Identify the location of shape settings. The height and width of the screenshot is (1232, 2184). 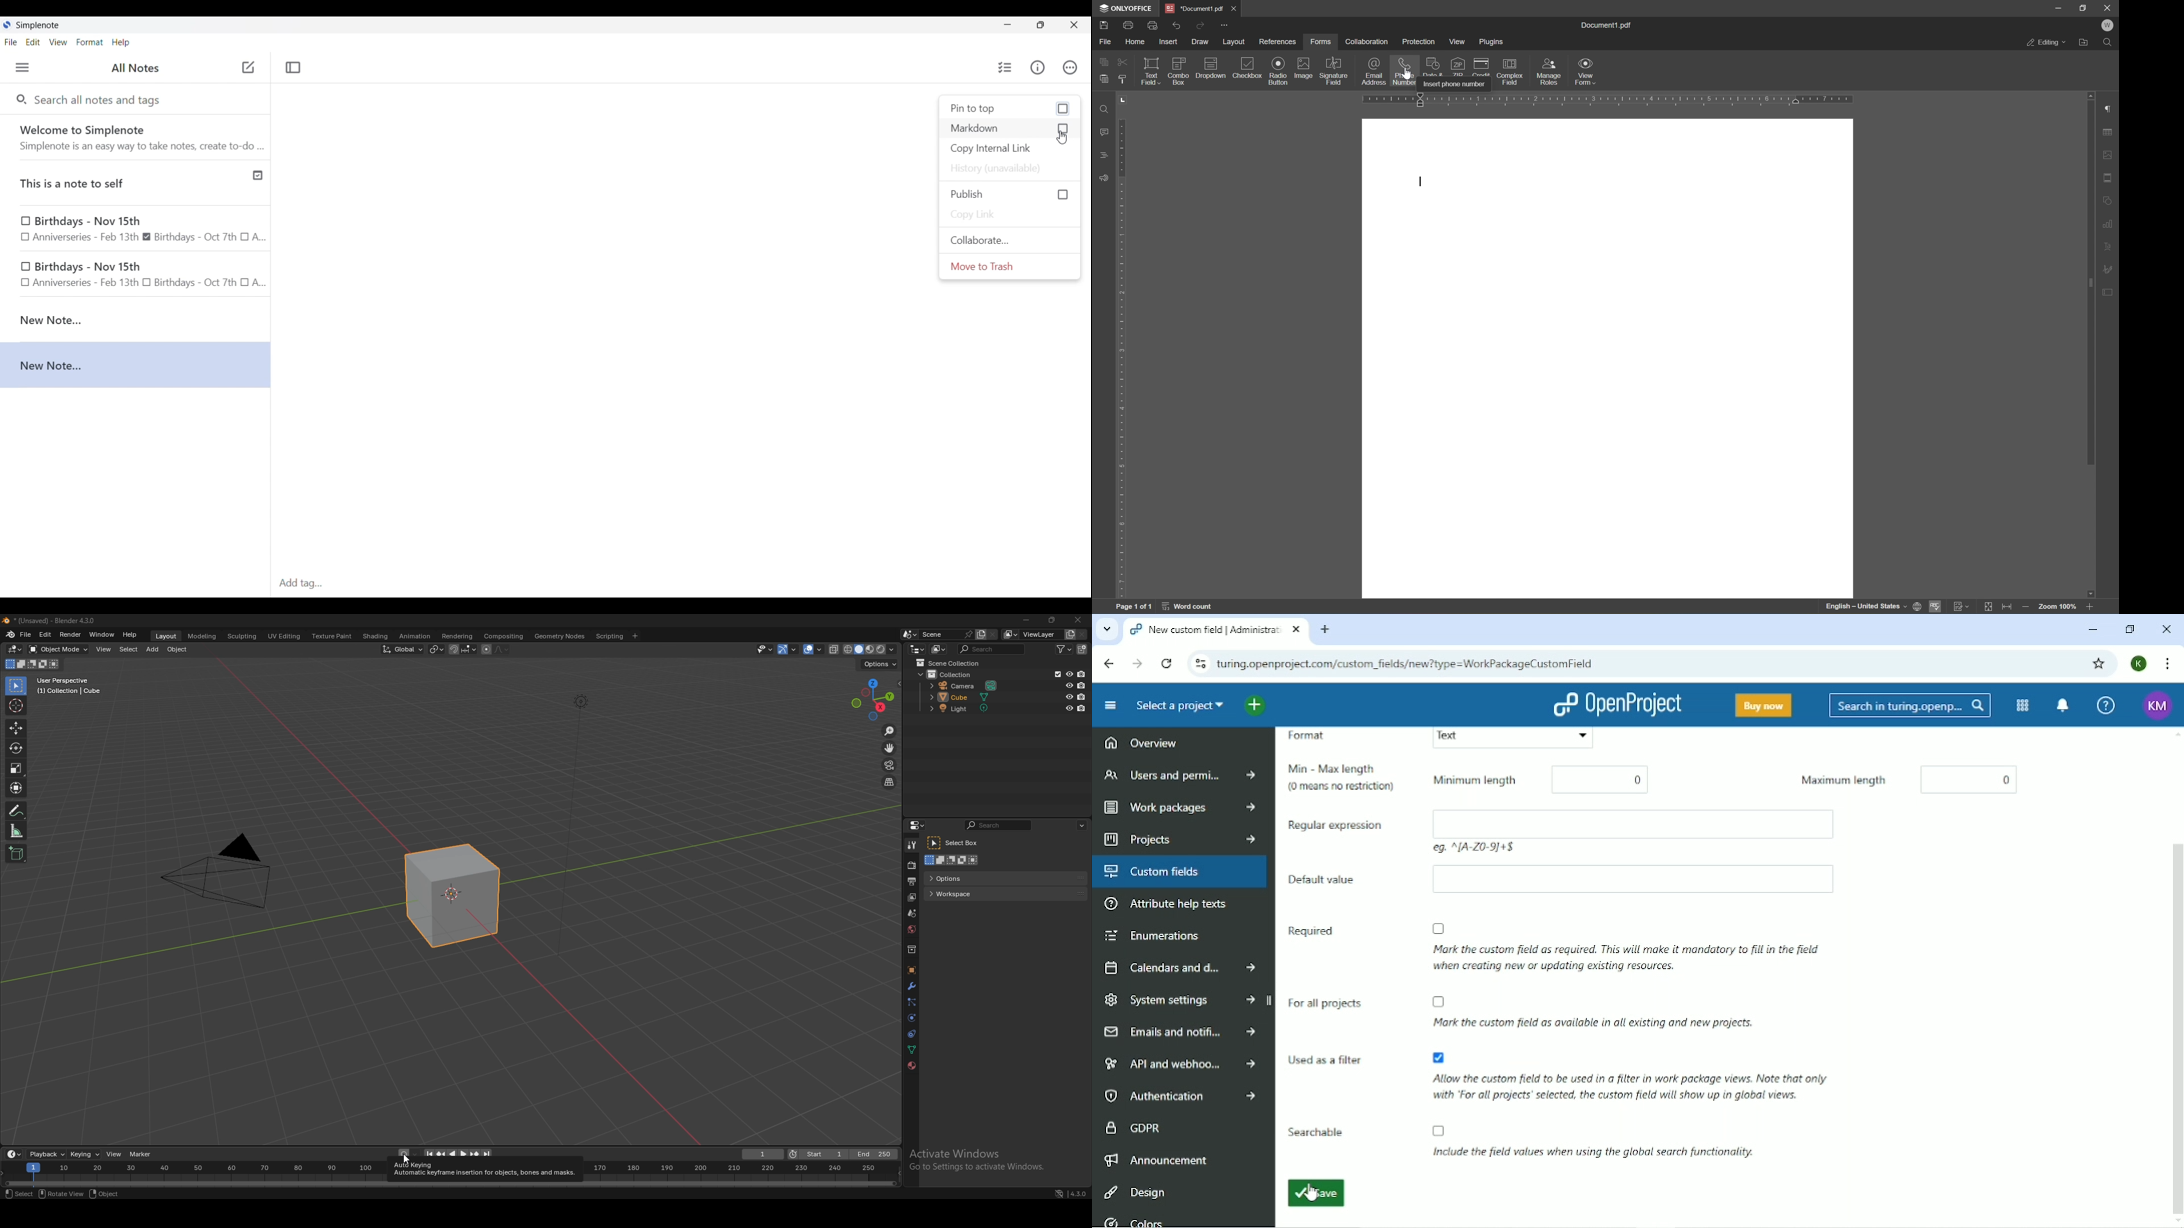
(2110, 198).